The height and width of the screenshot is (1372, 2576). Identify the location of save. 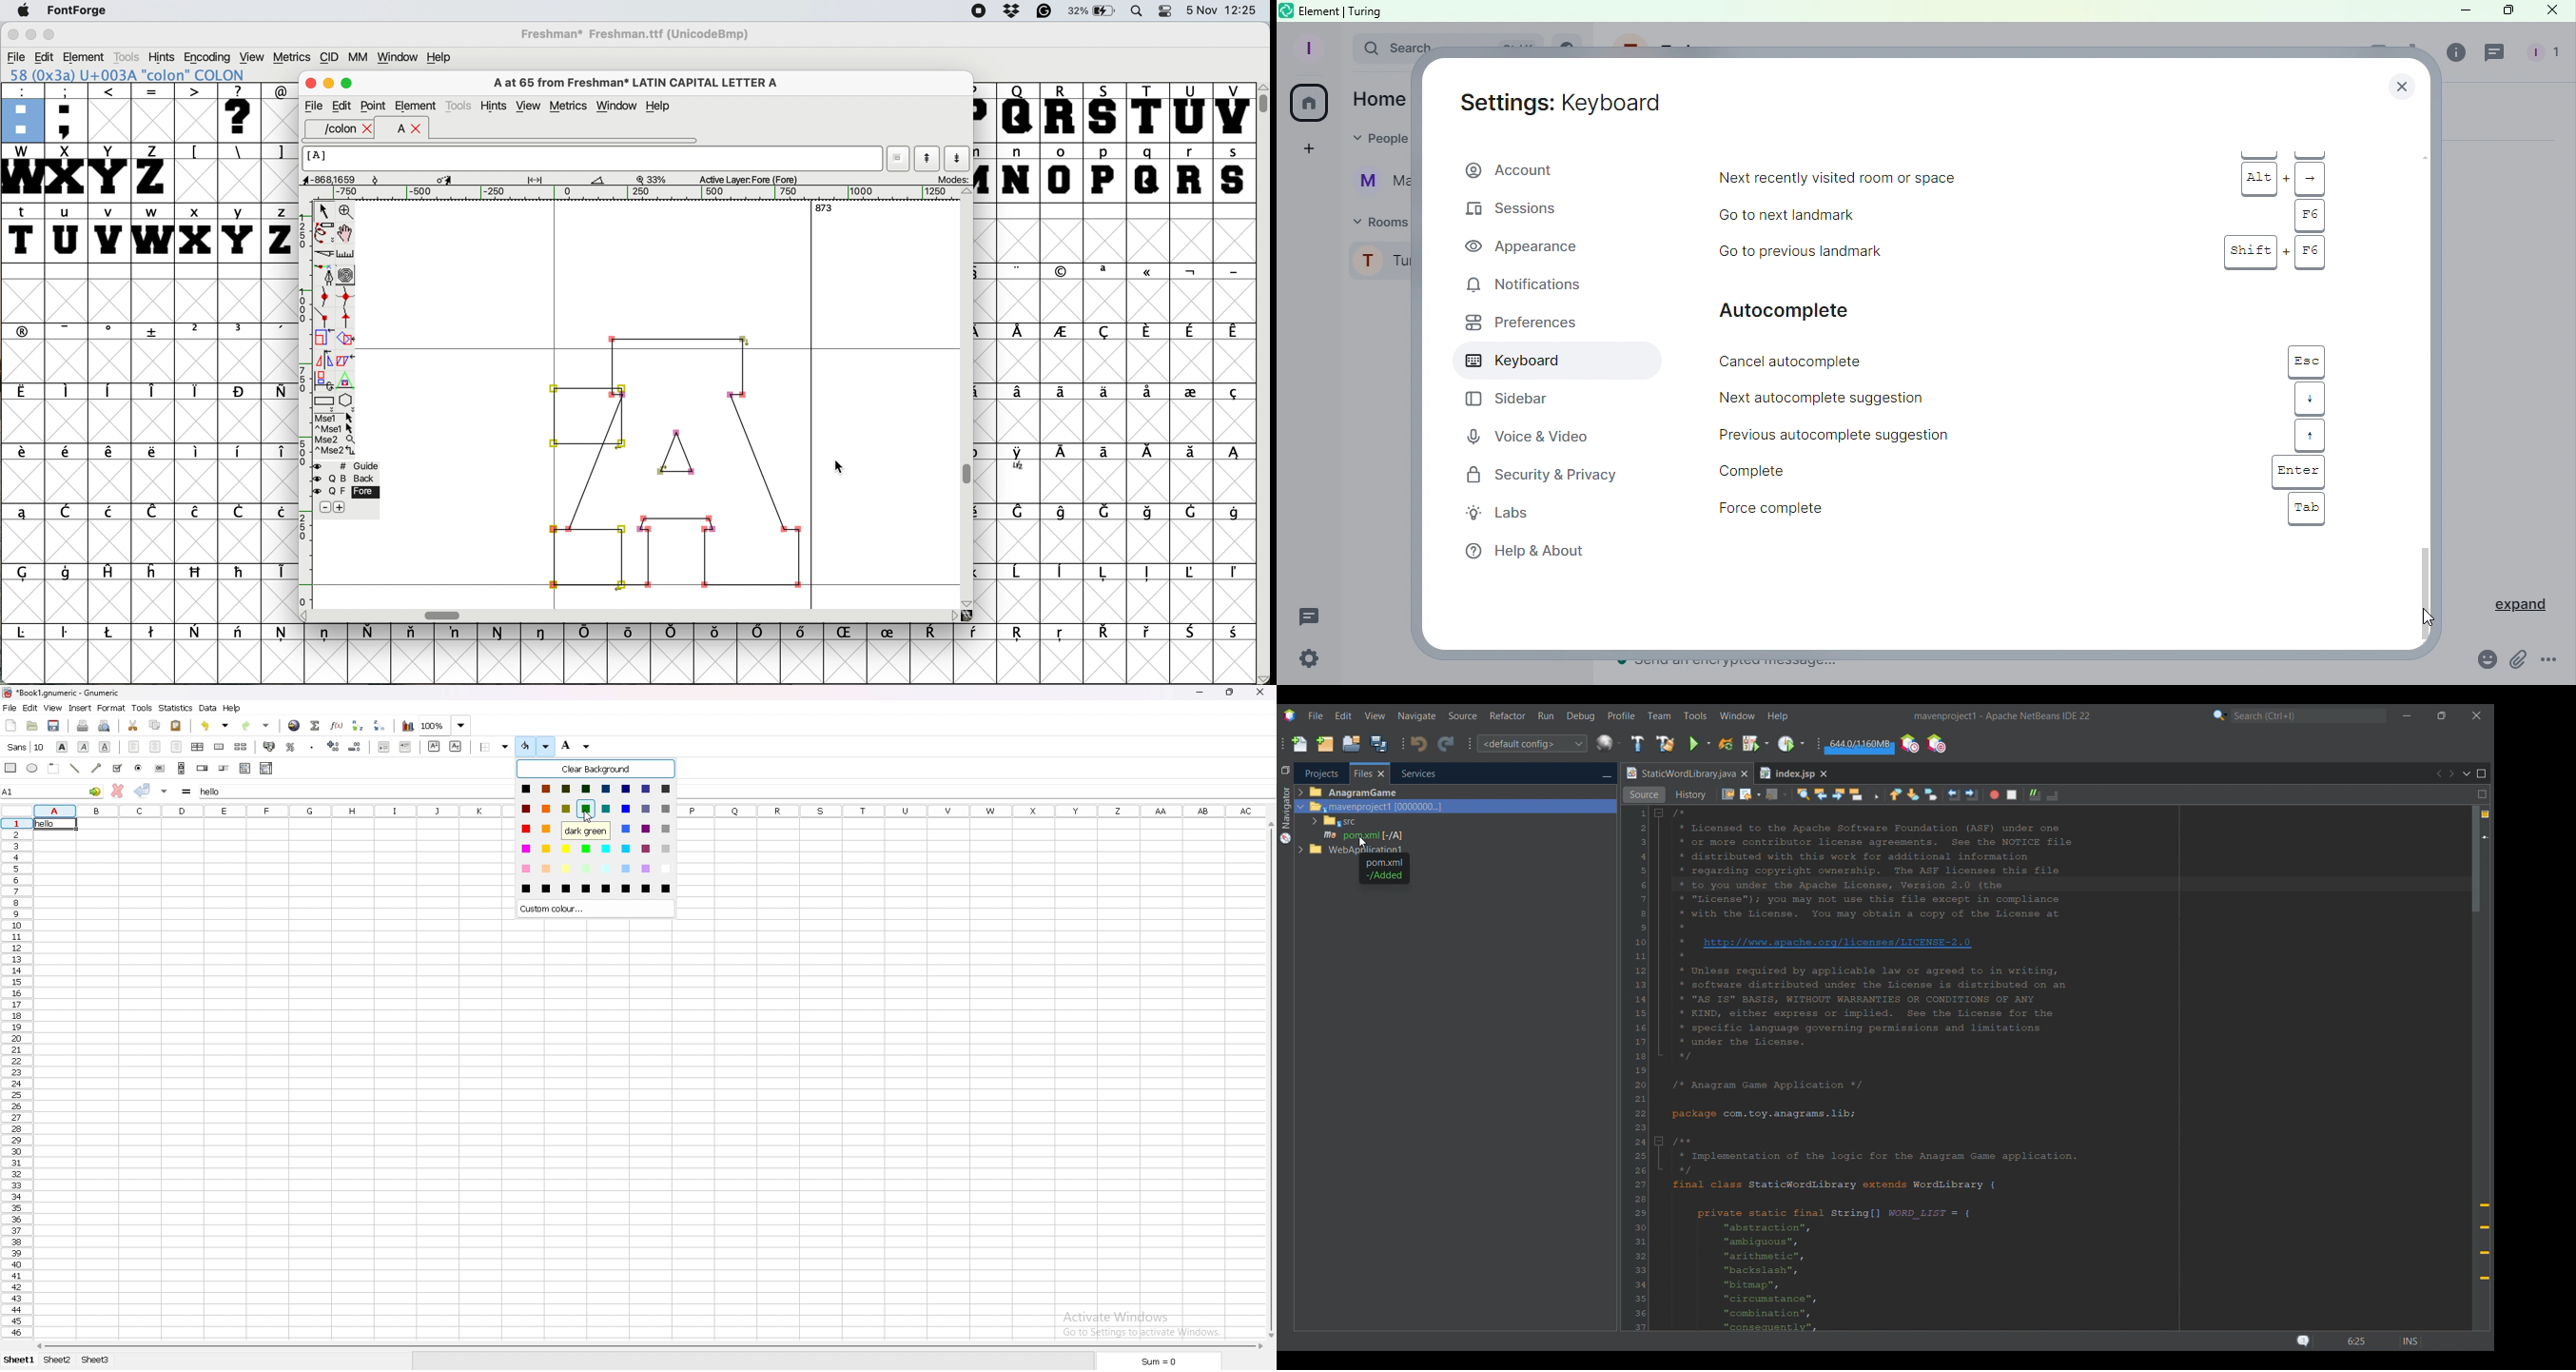
(54, 726).